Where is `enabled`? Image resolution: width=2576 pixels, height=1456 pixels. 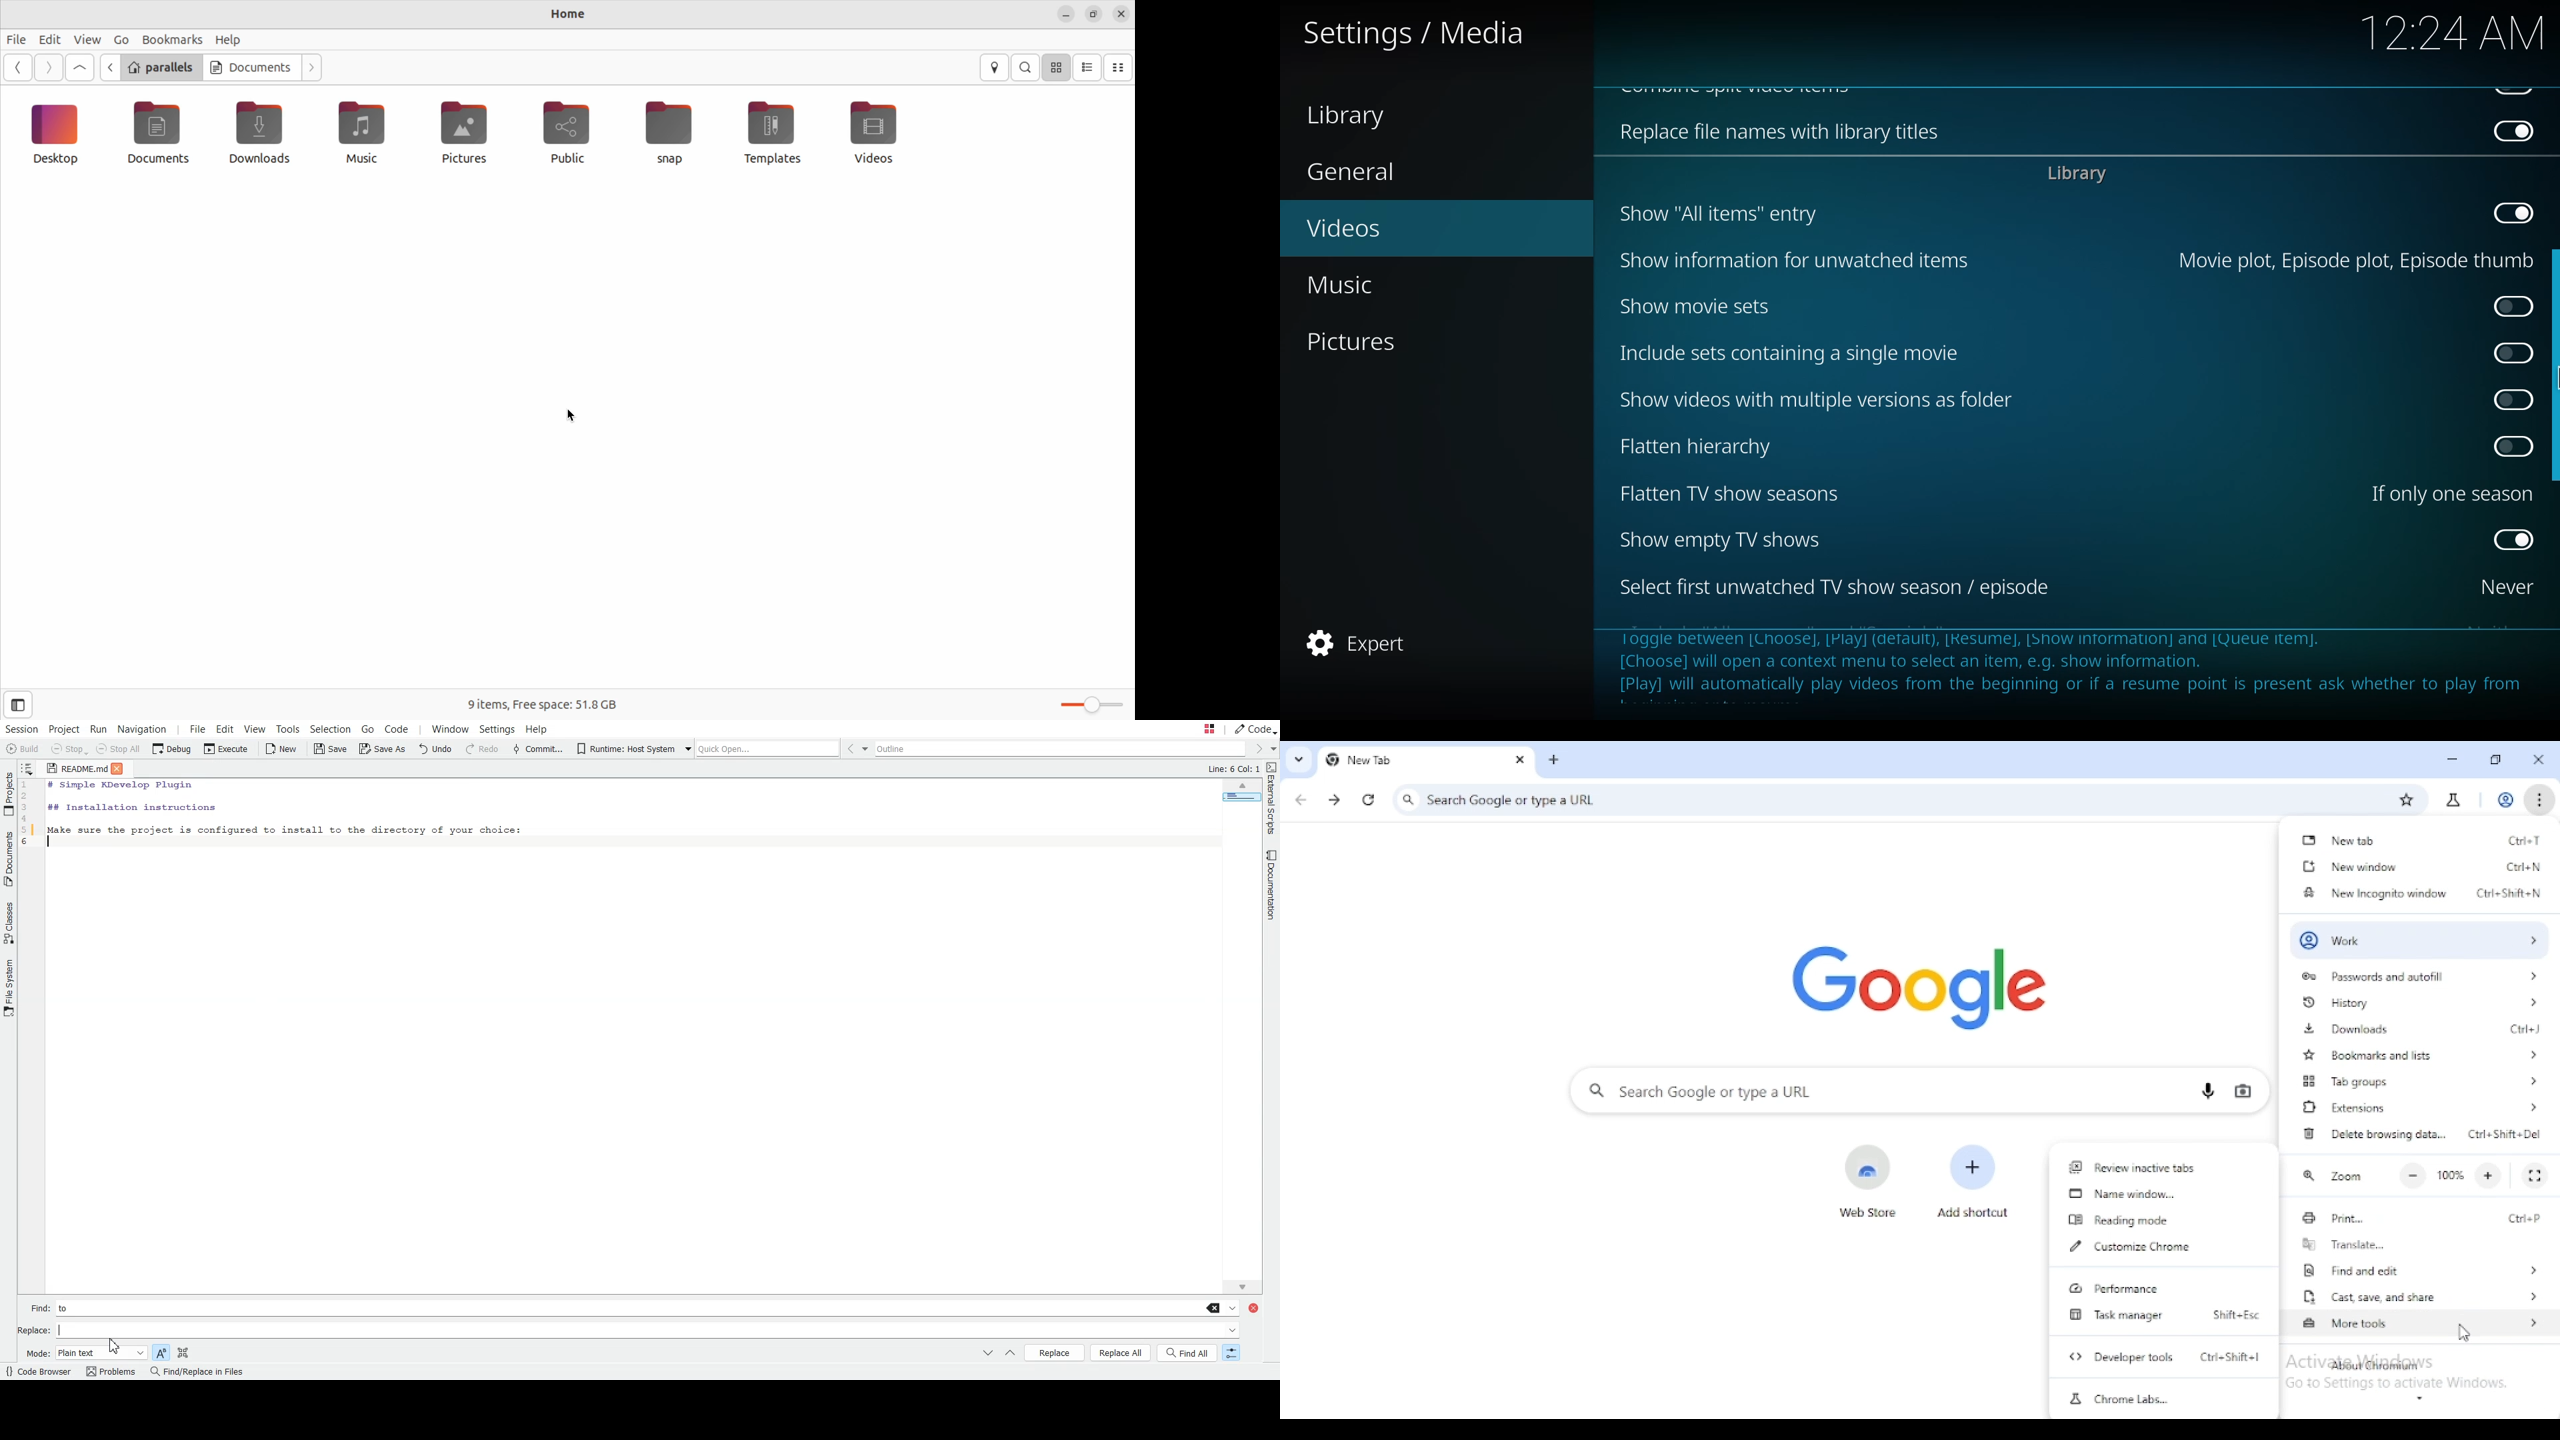
enabled is located at coordinates (2511, 539).